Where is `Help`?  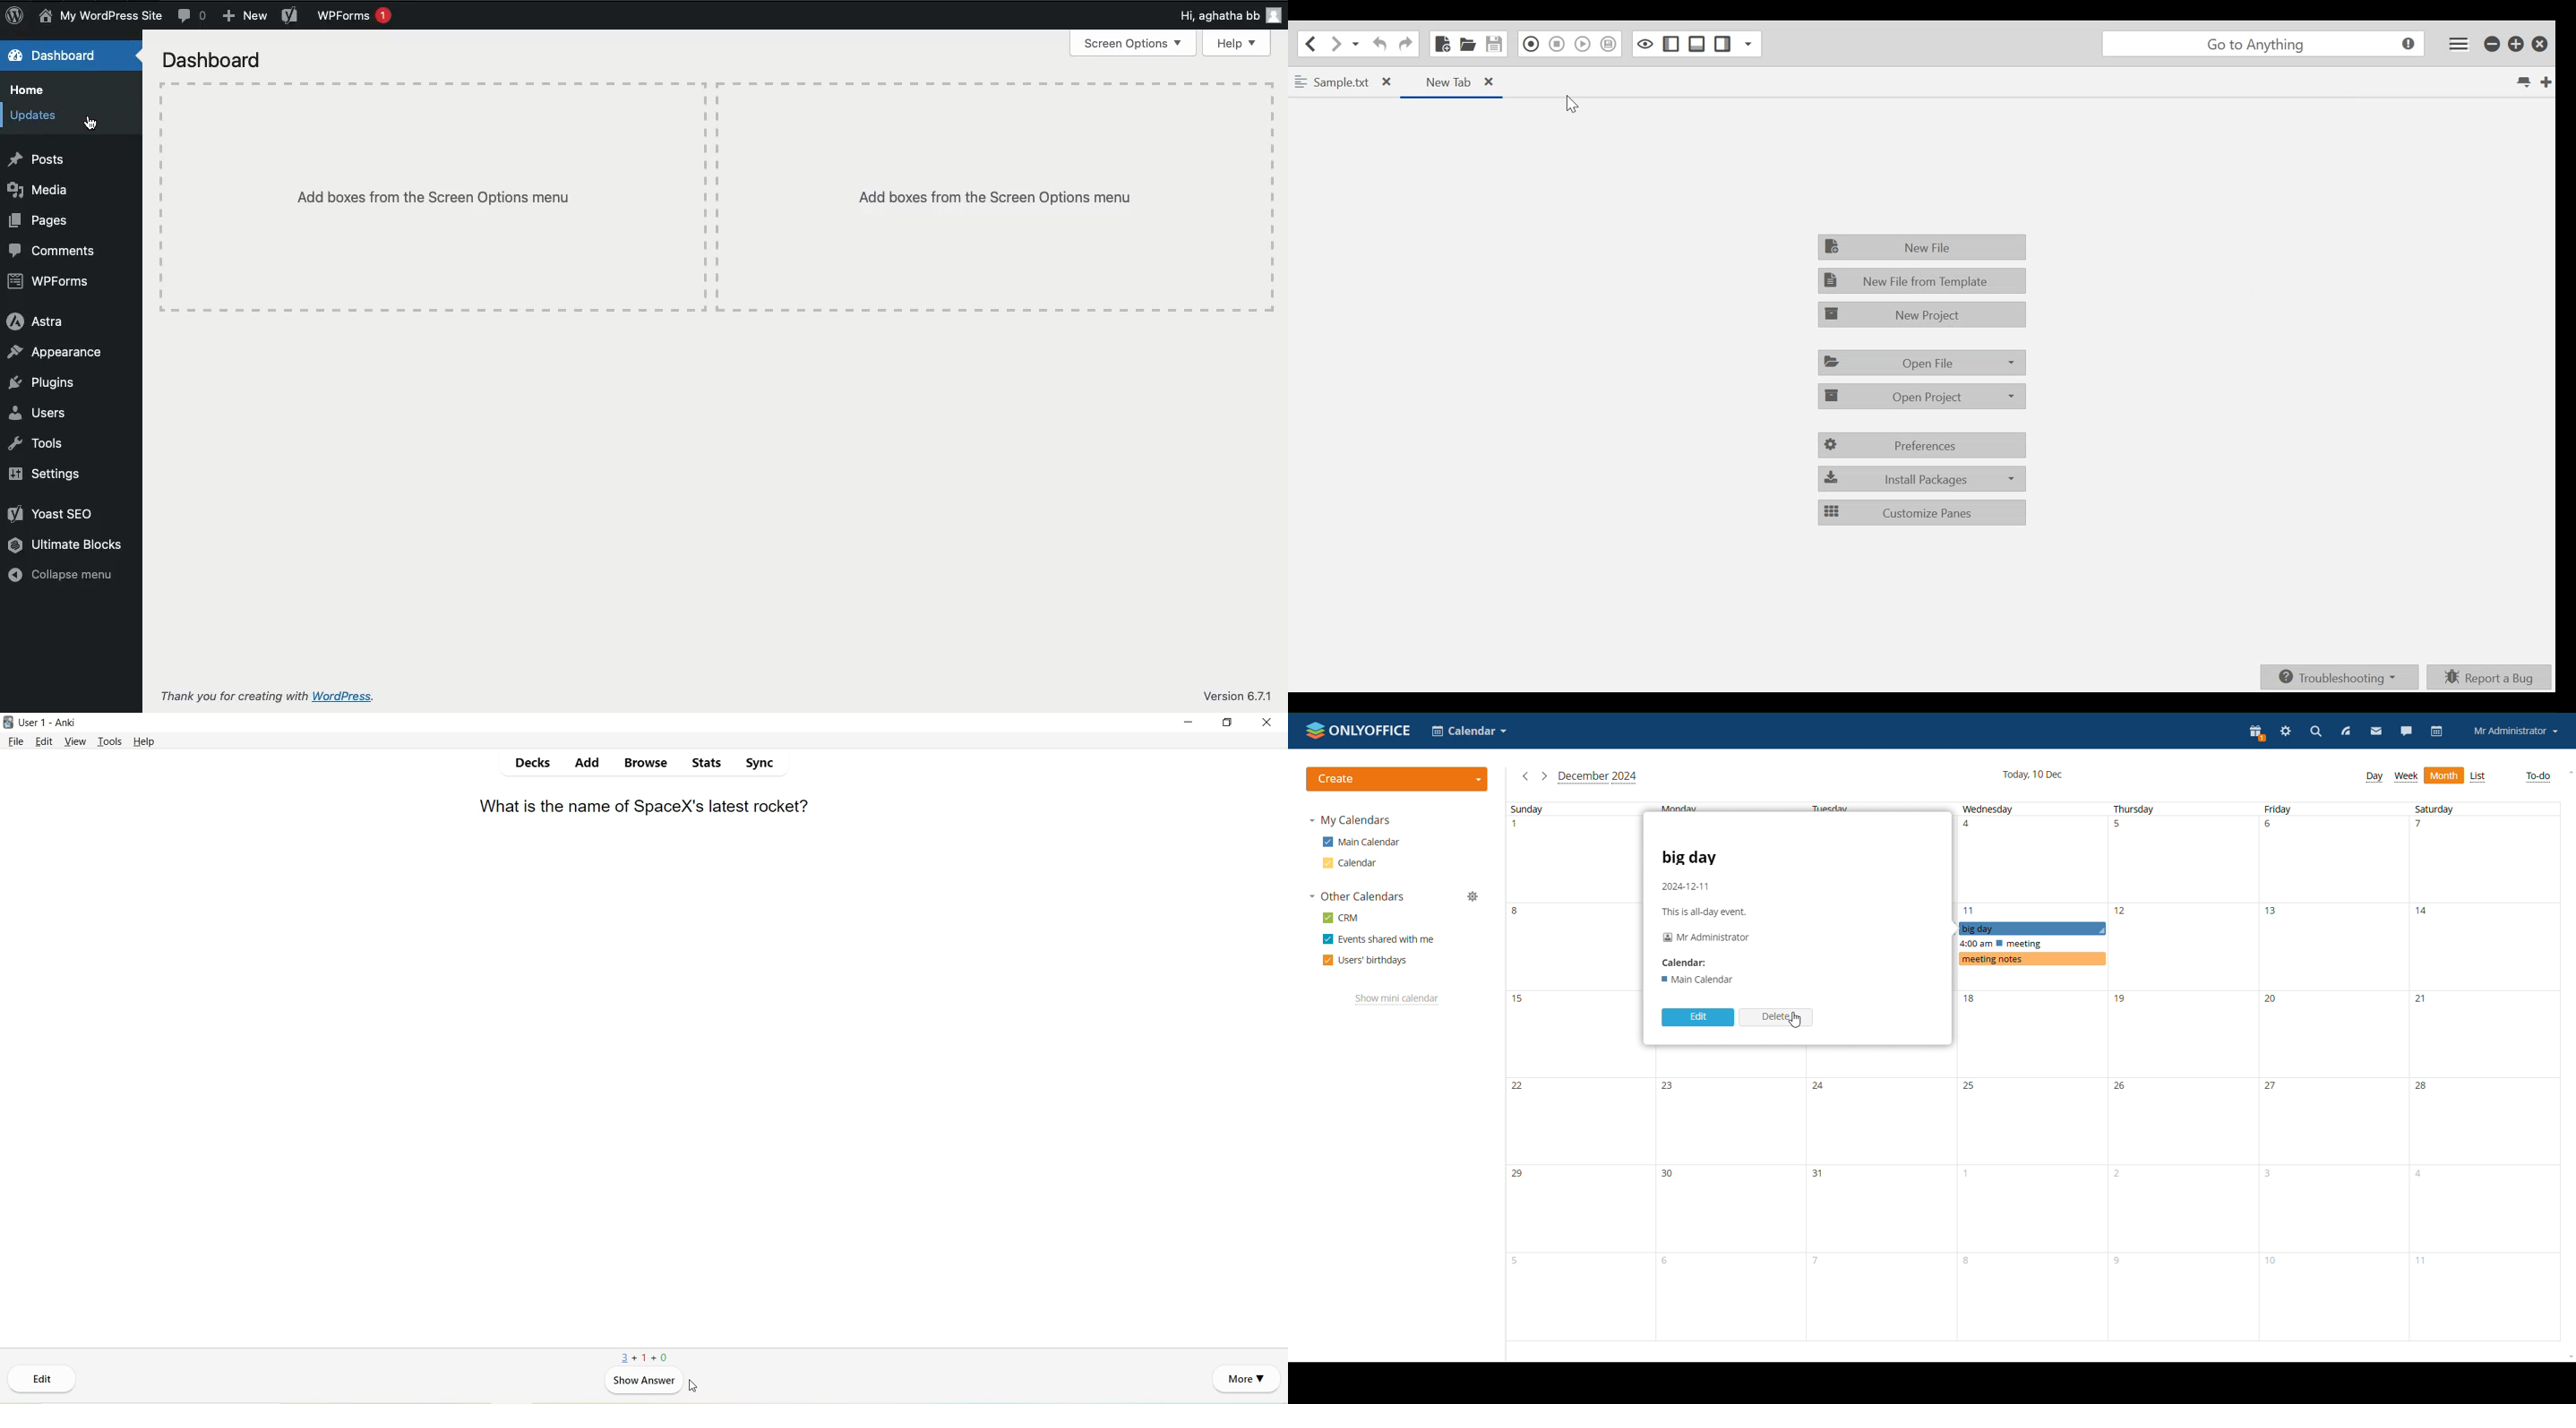 Help is located at coordinates (1241, 45).